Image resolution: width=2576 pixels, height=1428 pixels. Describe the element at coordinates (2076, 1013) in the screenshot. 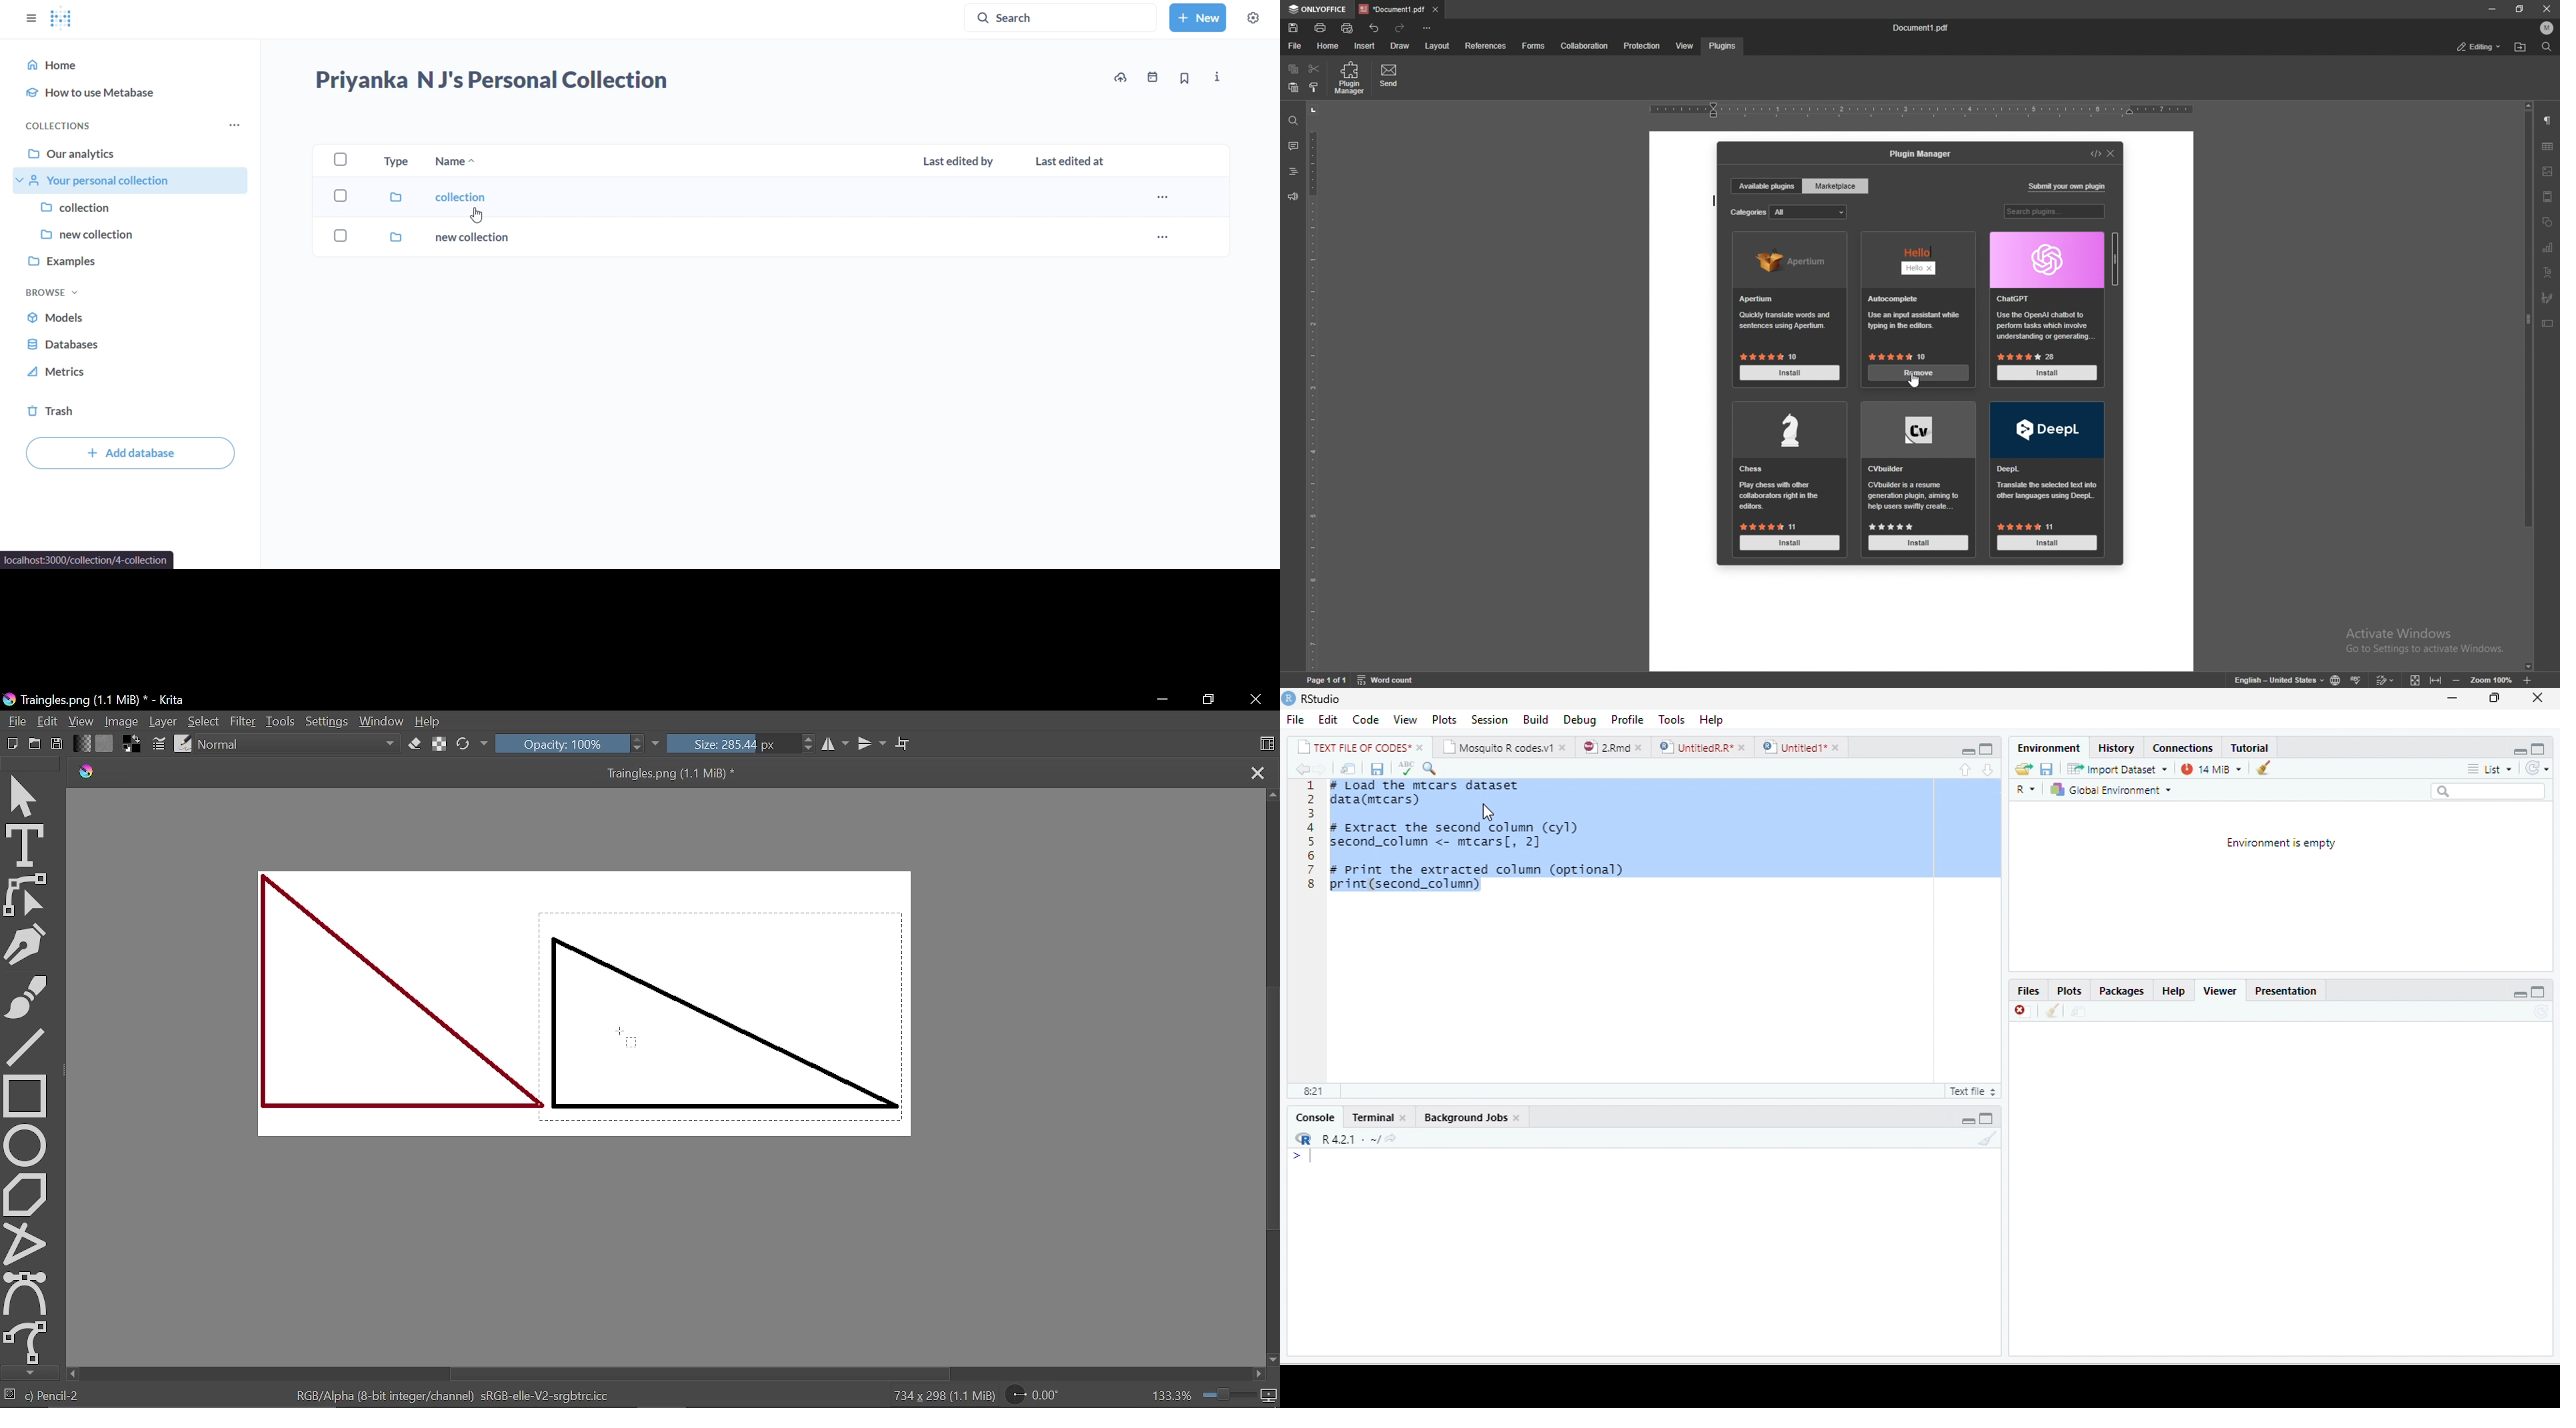

I see `move` at that location.